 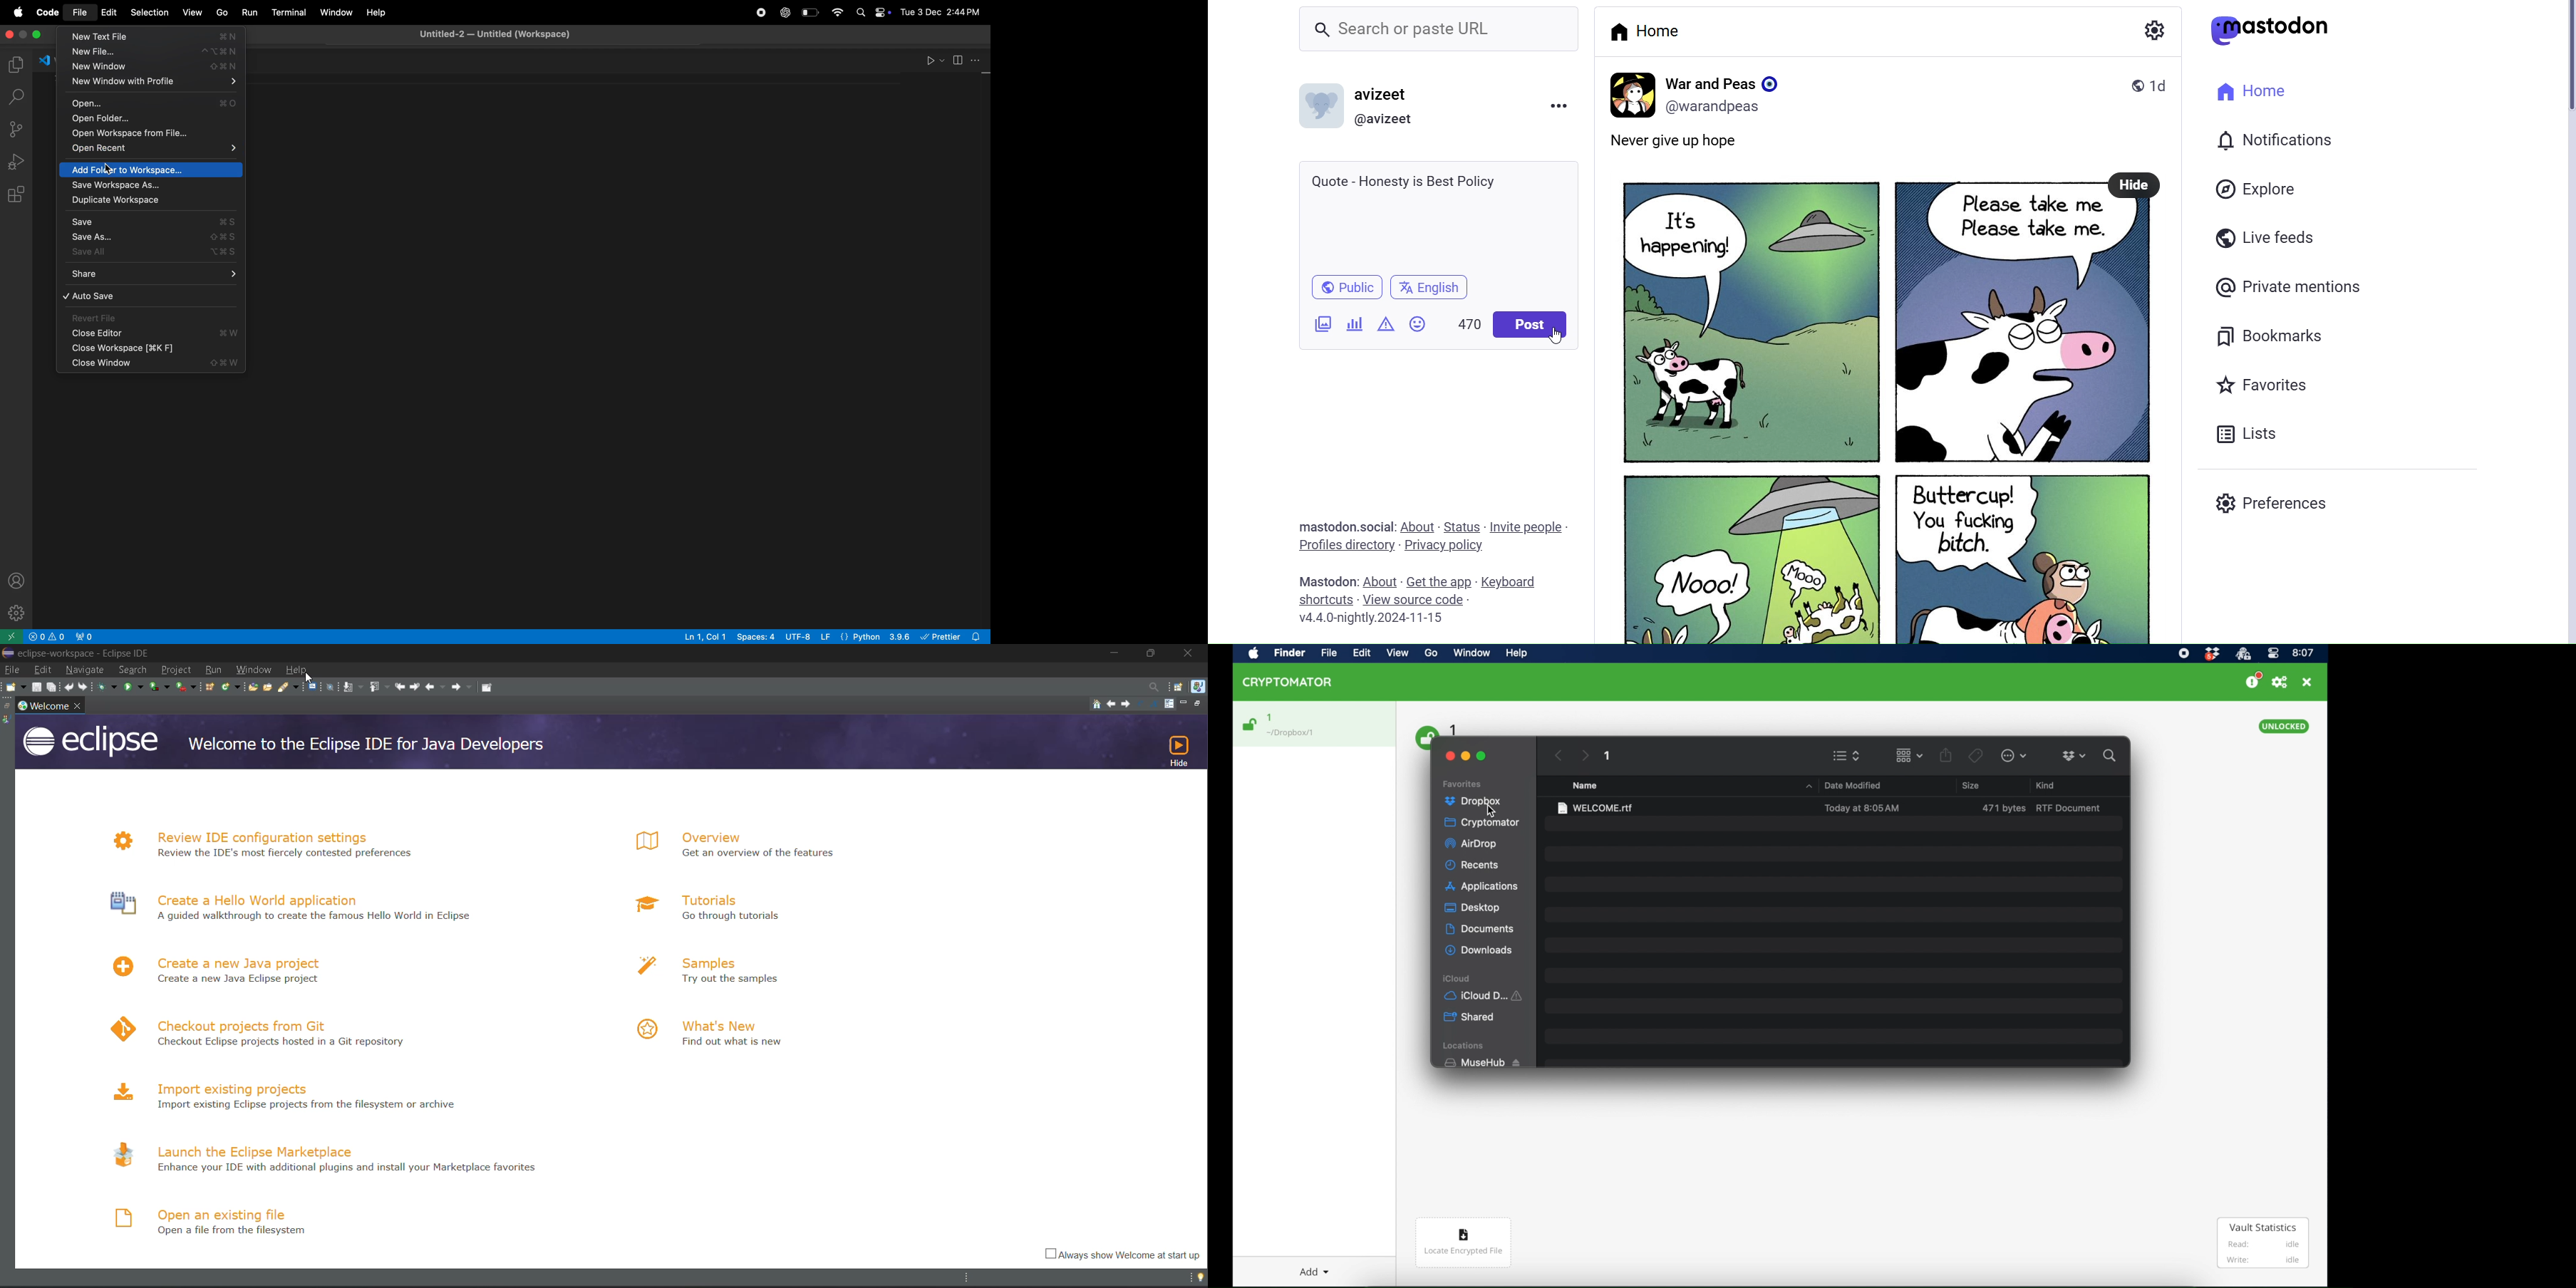 I want to click on Search or paste URL, so click(x=1424, y=28).